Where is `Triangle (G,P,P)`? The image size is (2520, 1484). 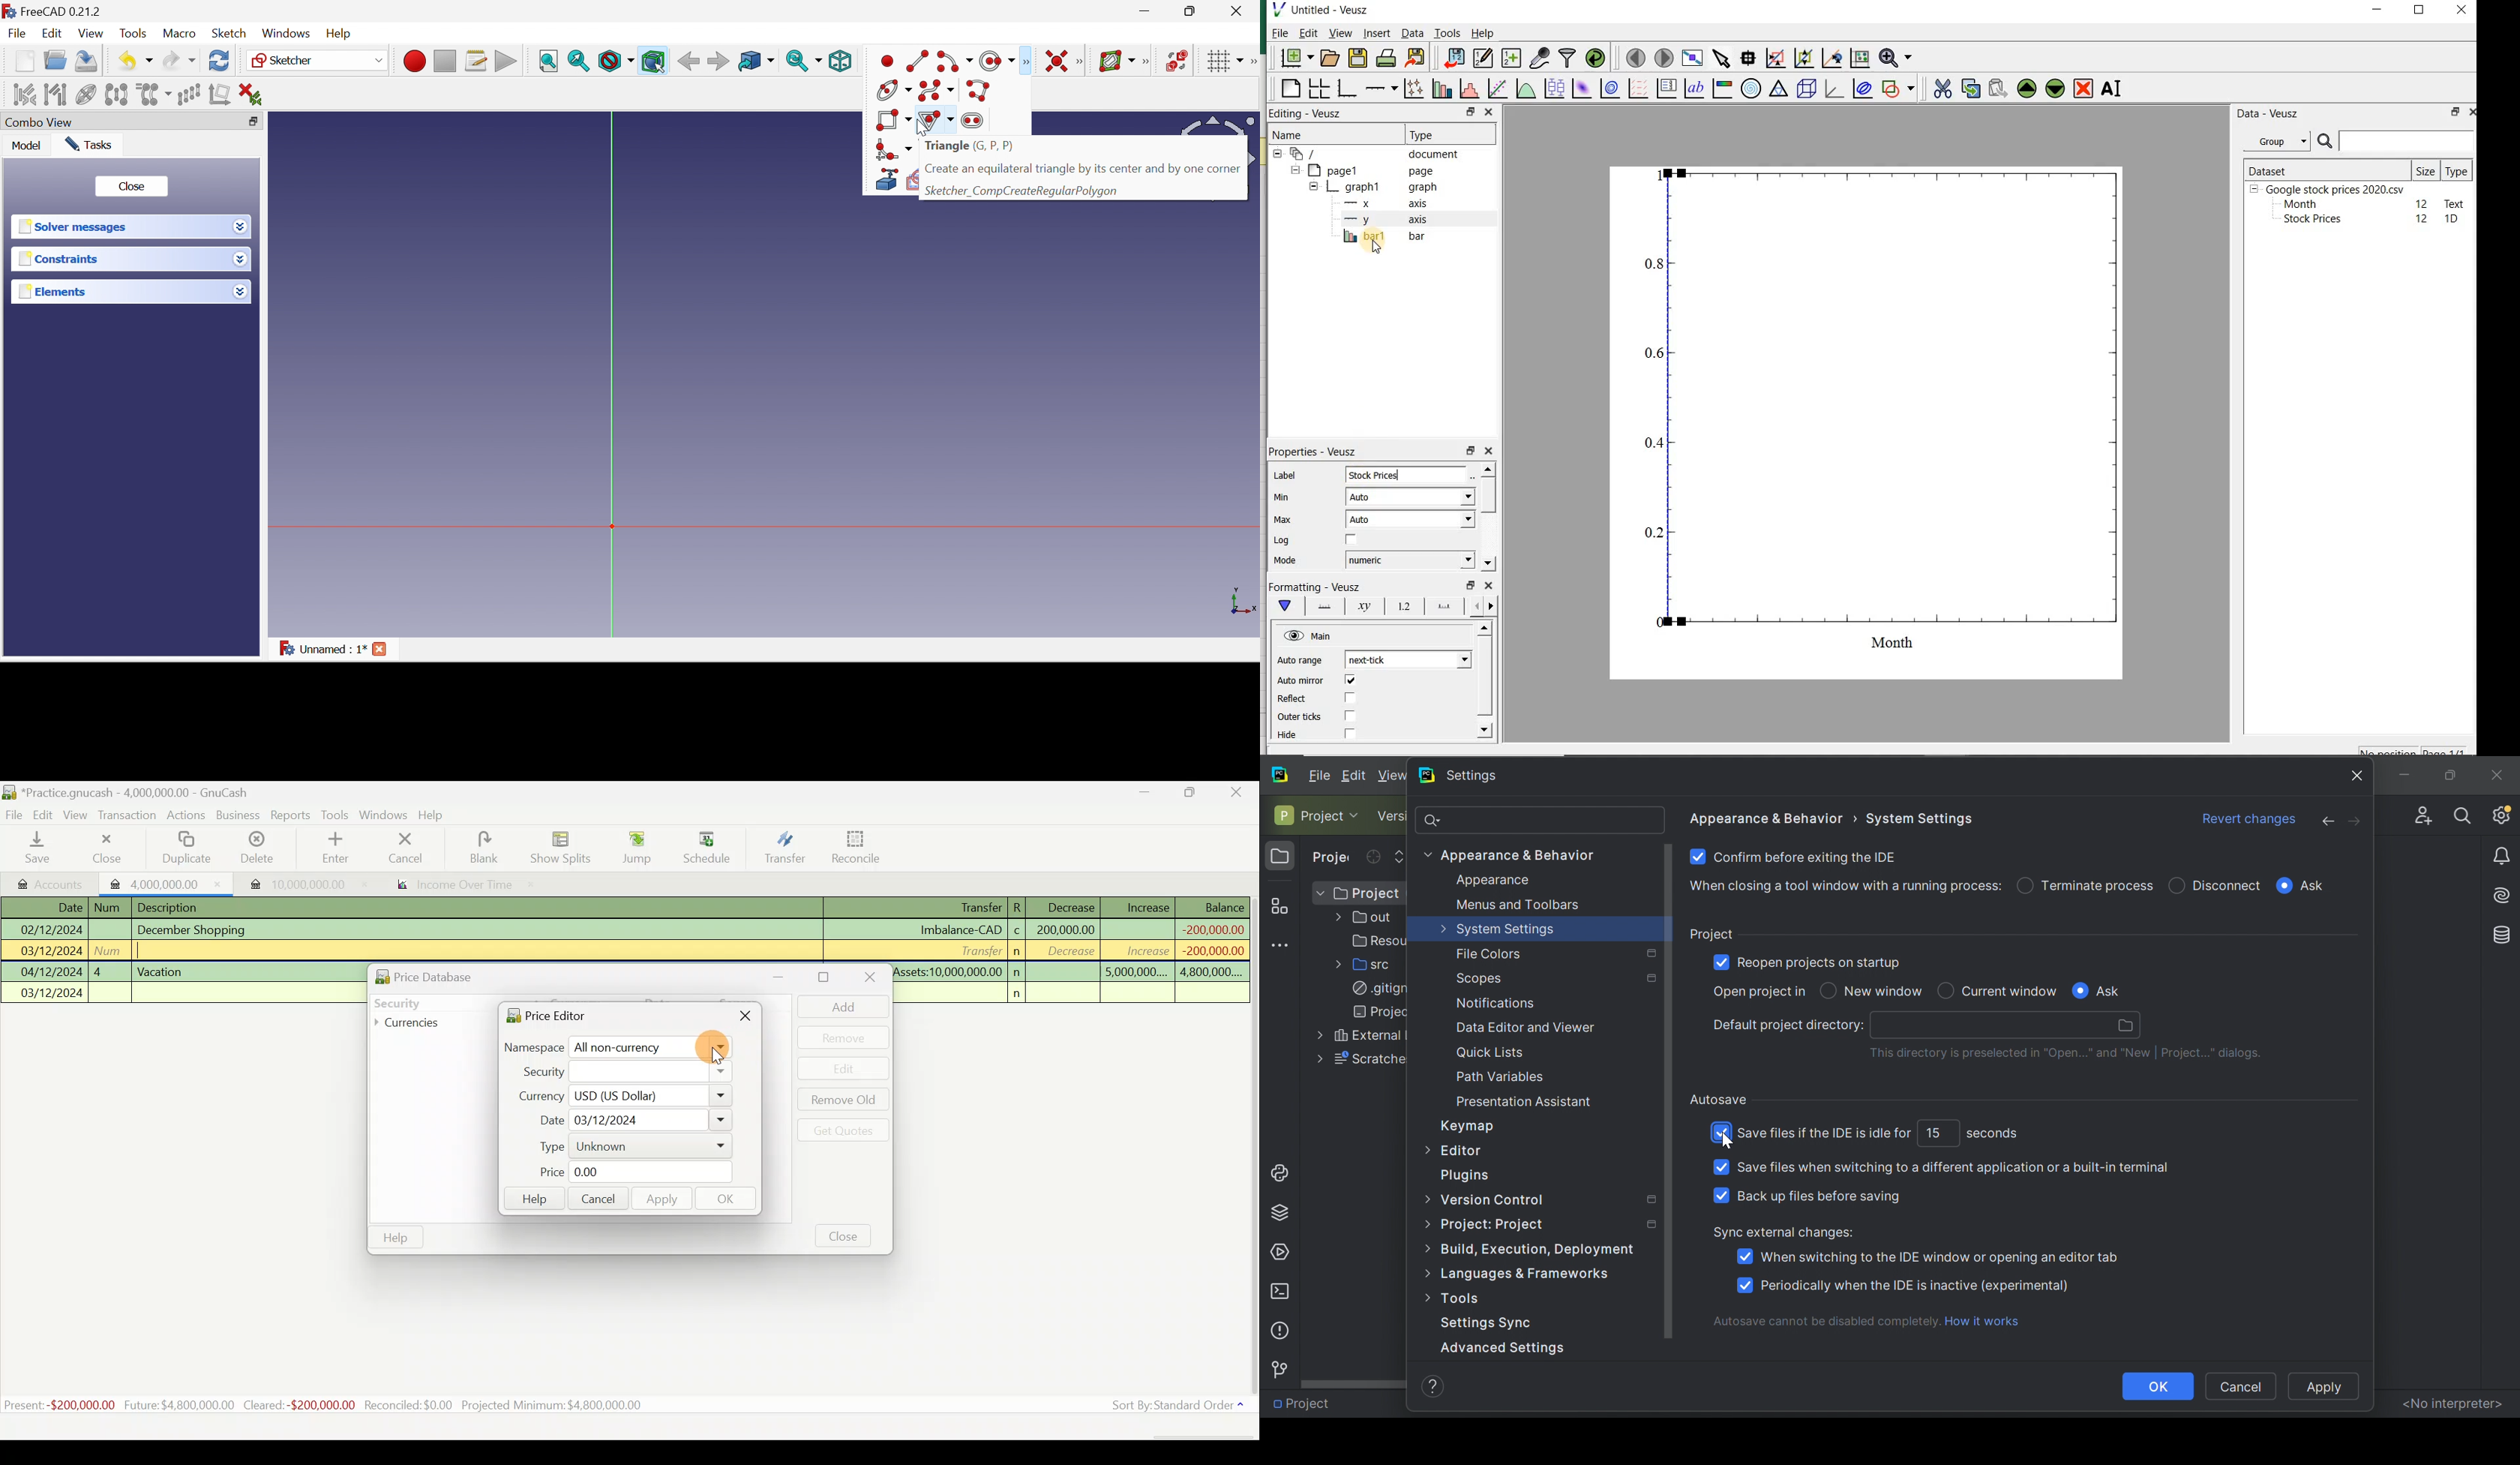
Triangle (G,P,P) is located at coordinates (1082, 147).